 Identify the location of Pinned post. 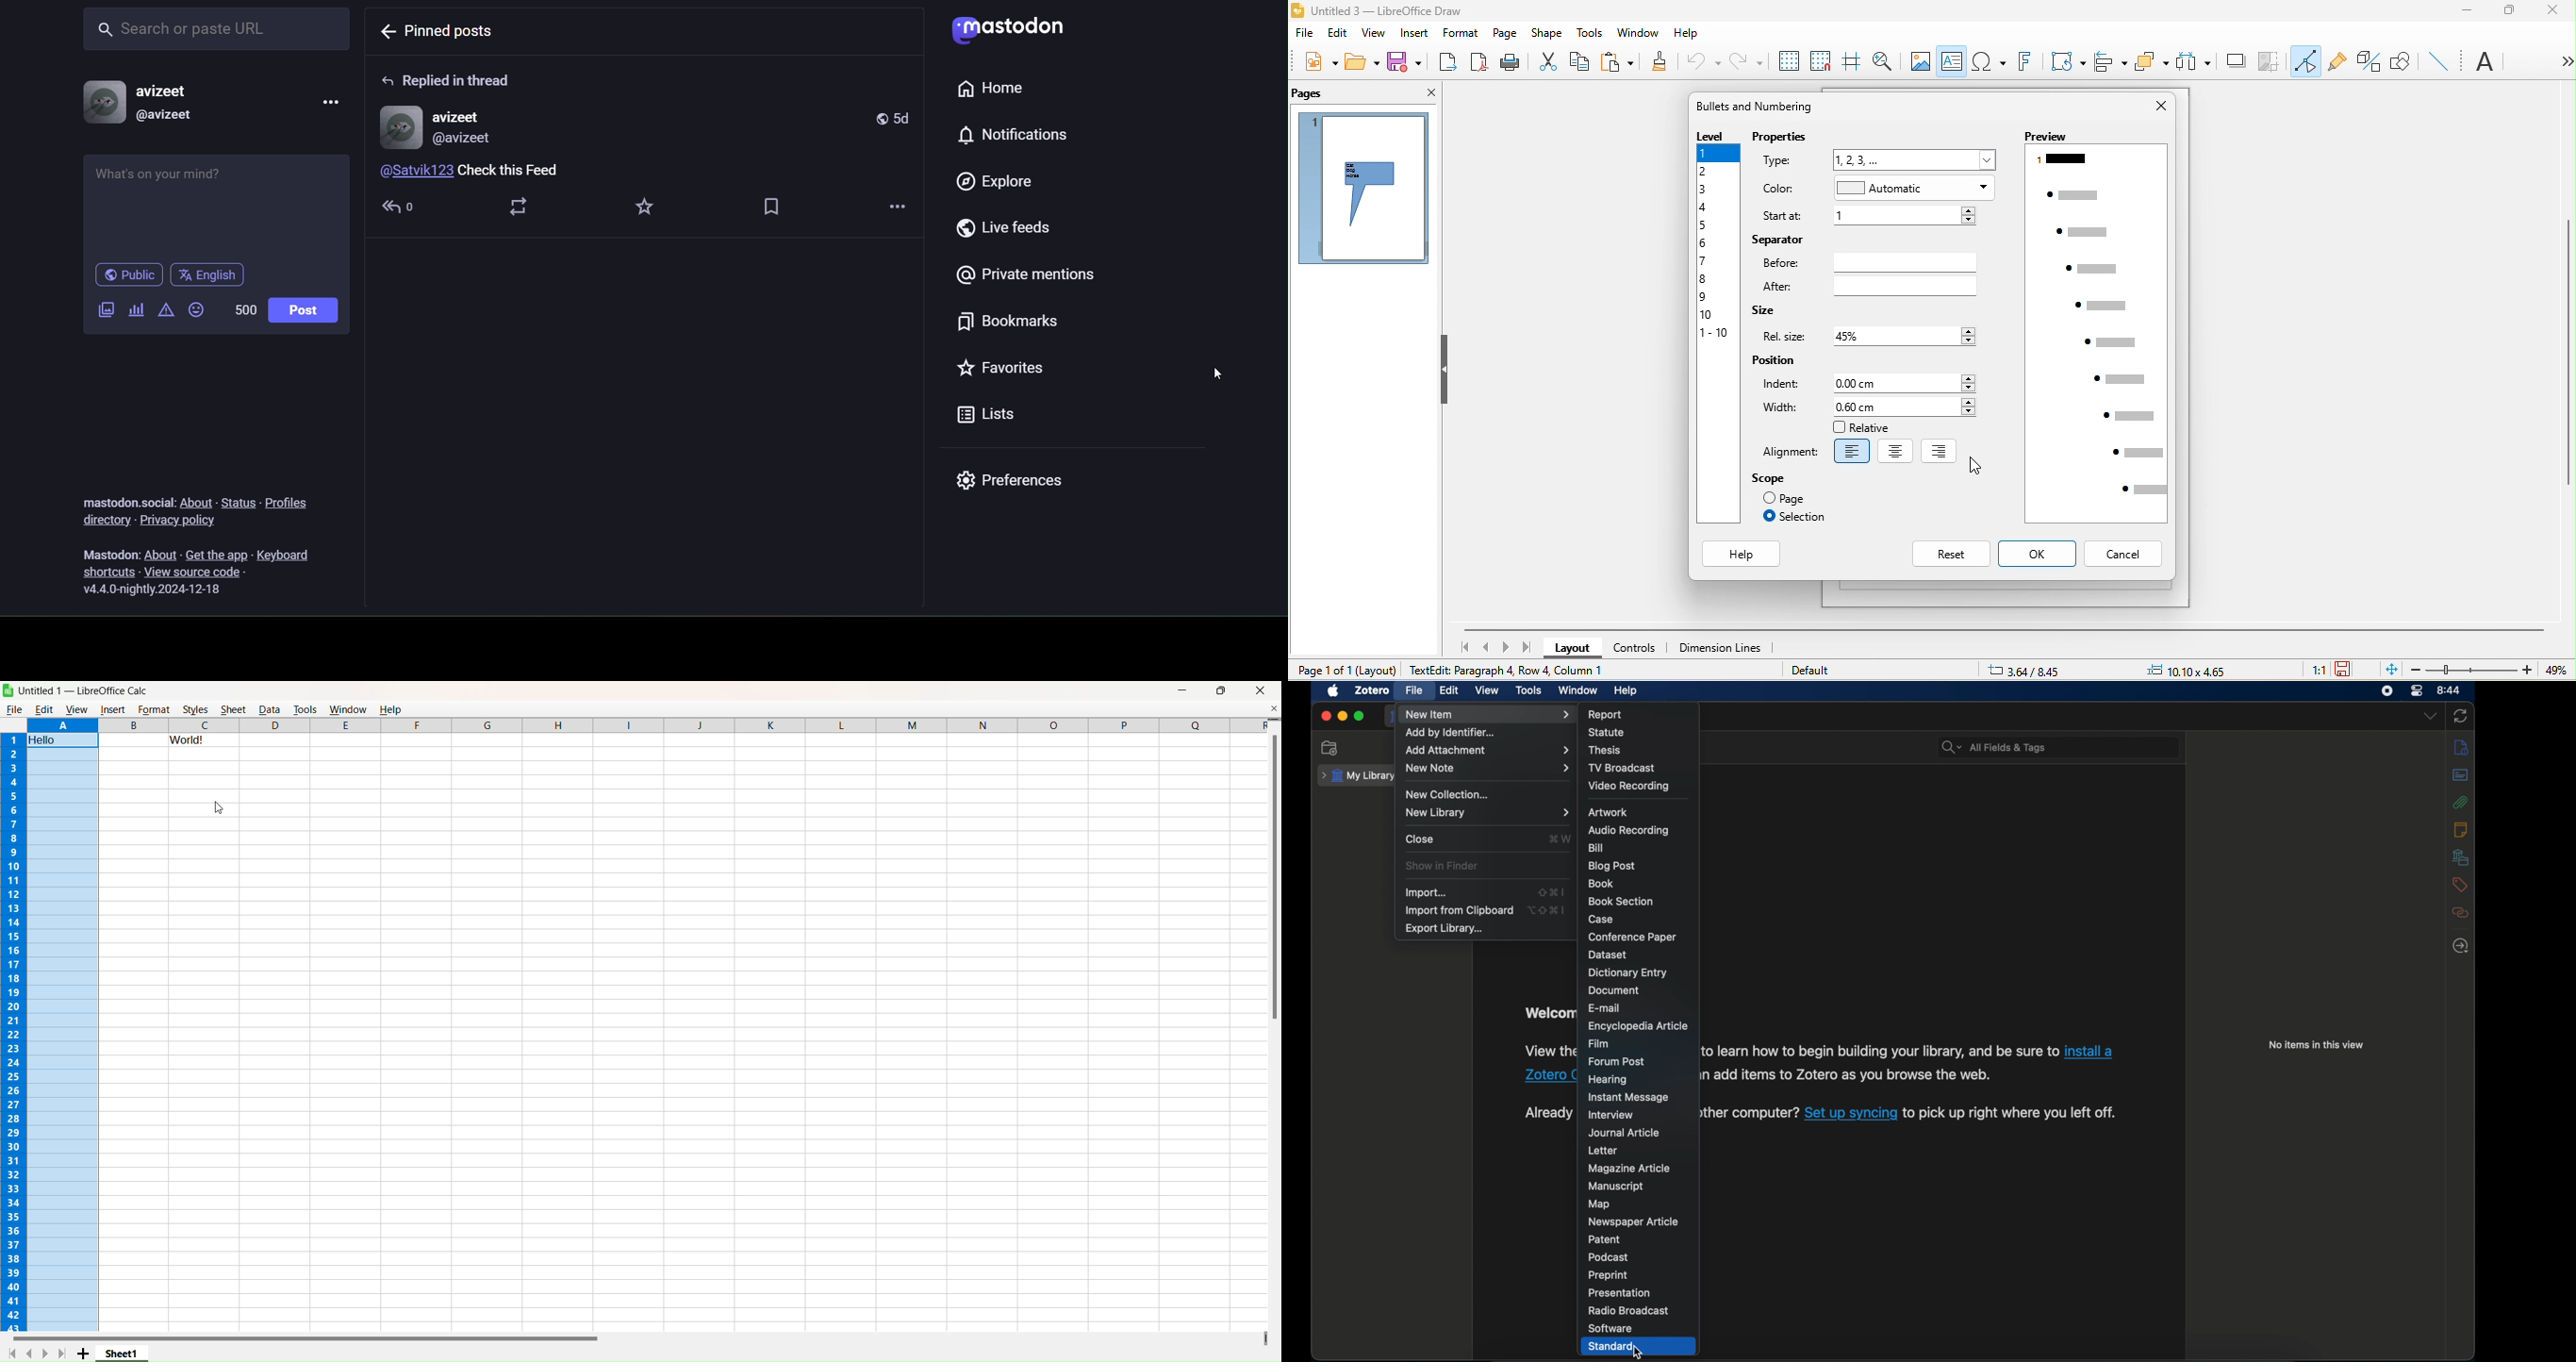
(454, 33).